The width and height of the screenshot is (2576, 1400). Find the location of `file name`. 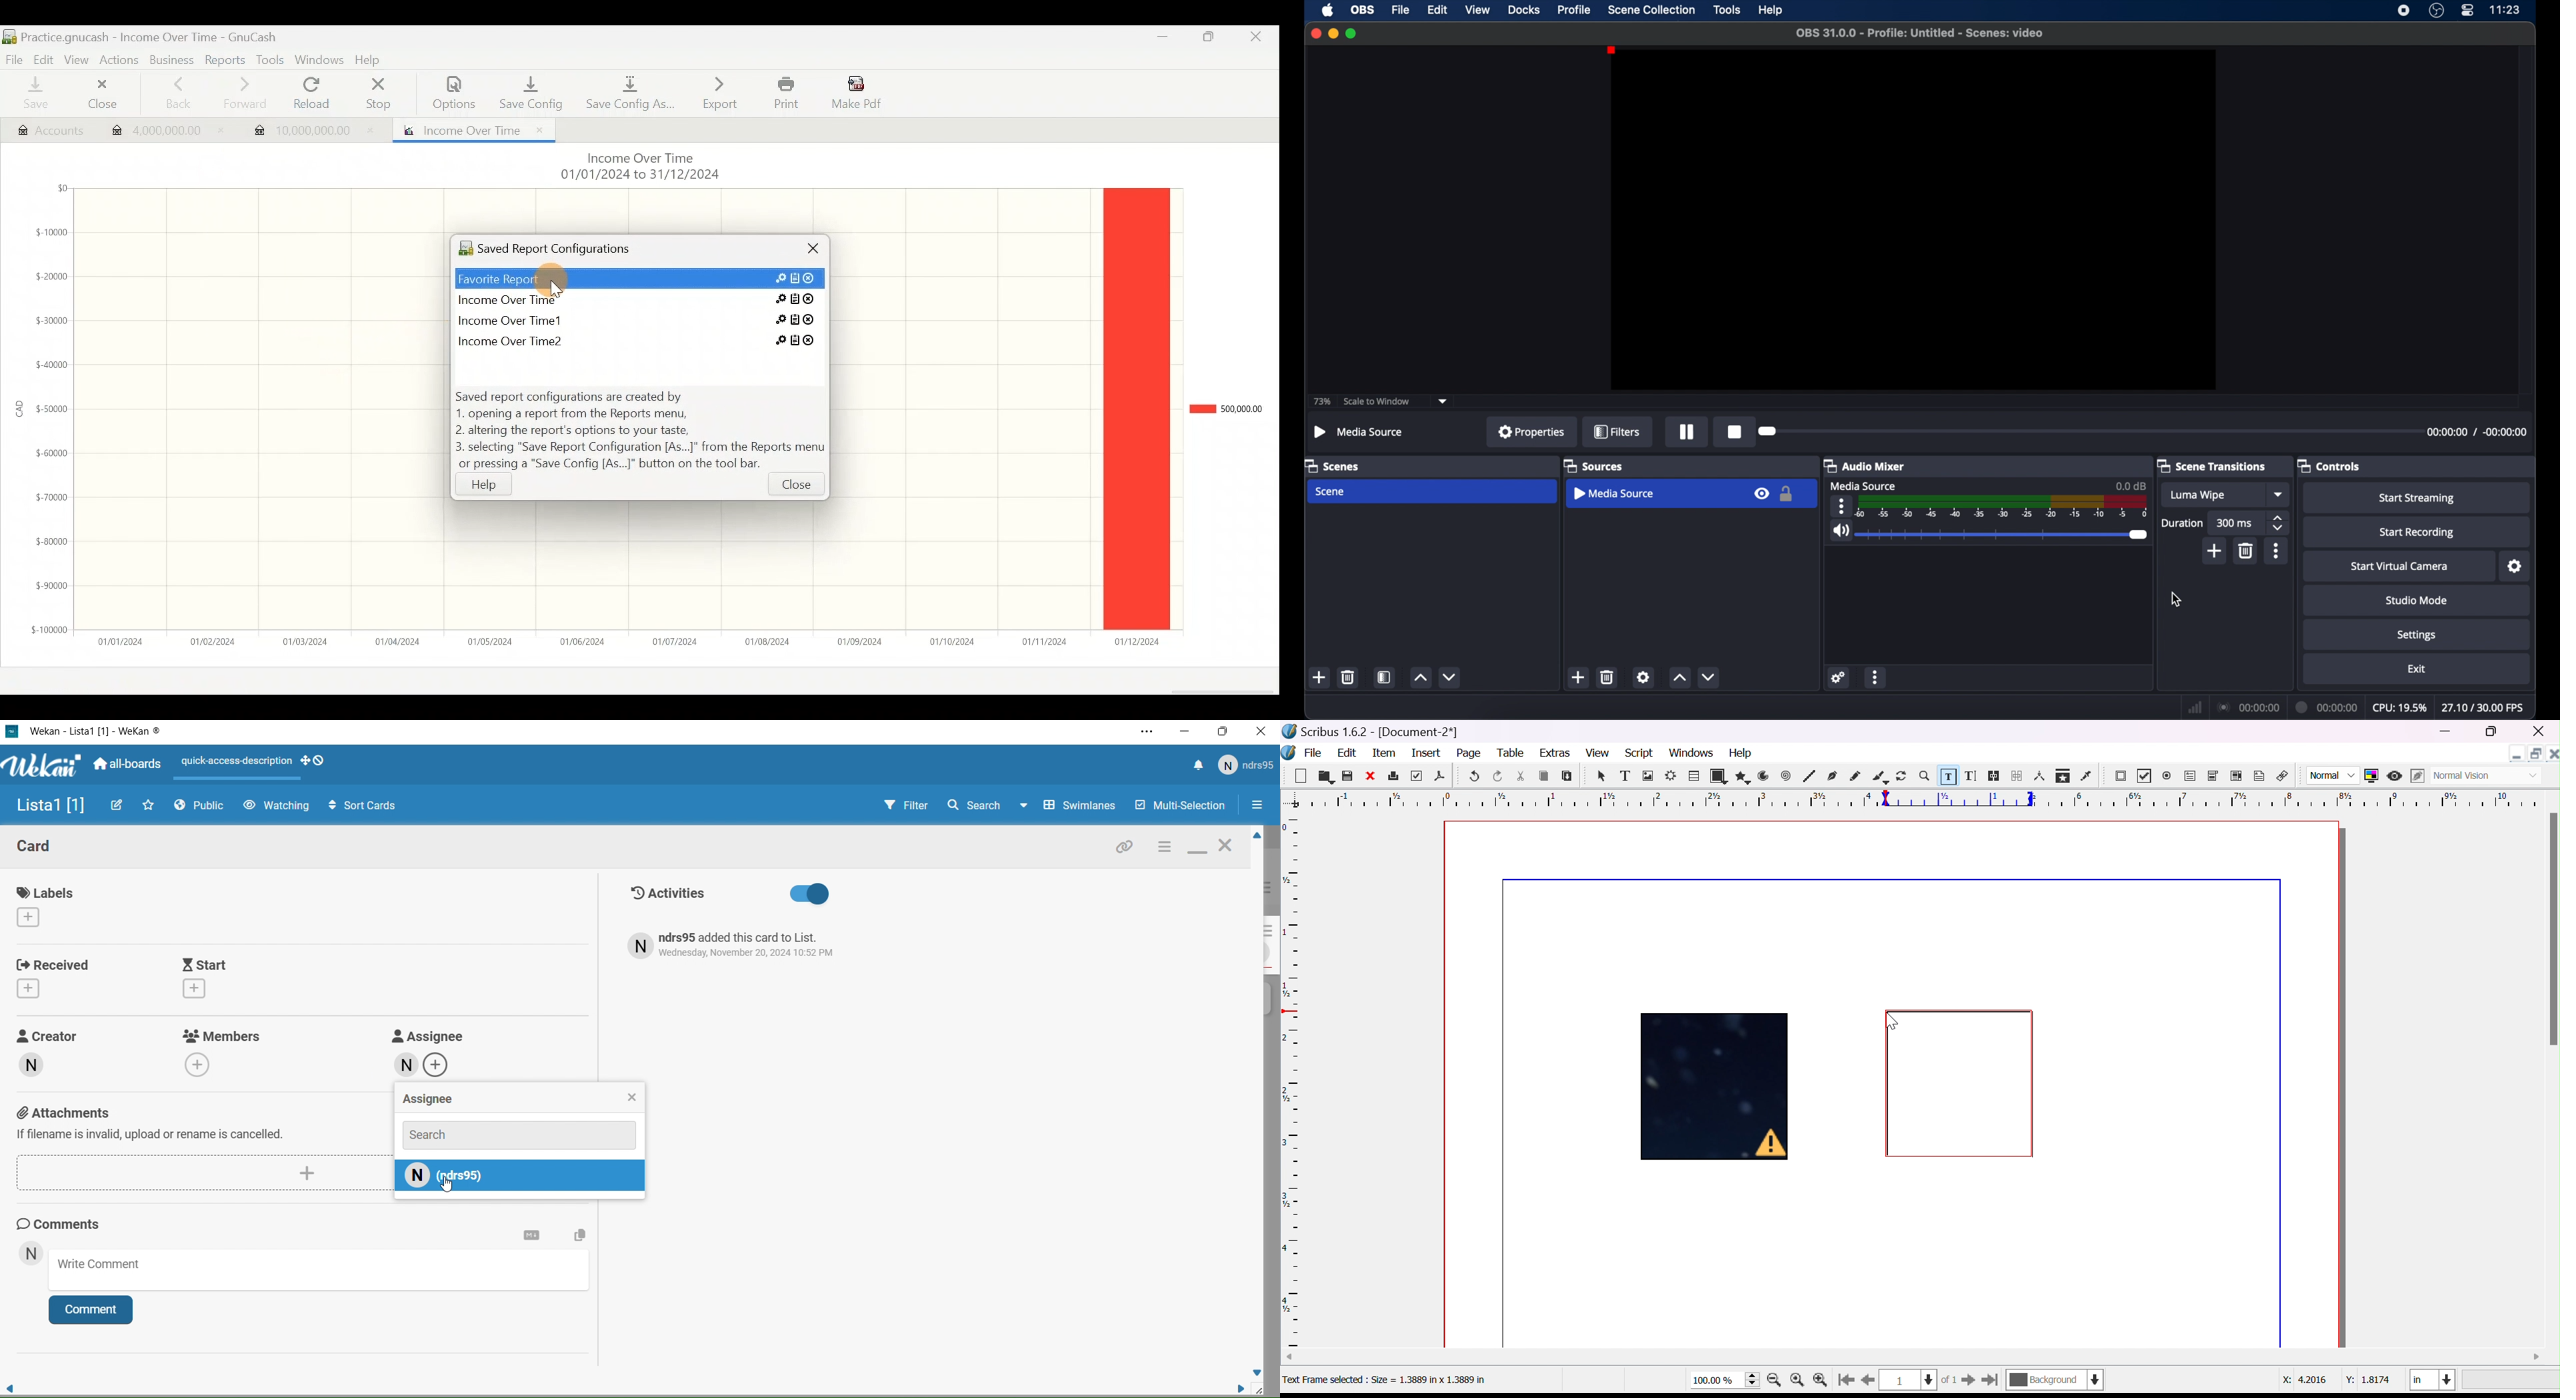

file name is located at coordinates (1921, 33).